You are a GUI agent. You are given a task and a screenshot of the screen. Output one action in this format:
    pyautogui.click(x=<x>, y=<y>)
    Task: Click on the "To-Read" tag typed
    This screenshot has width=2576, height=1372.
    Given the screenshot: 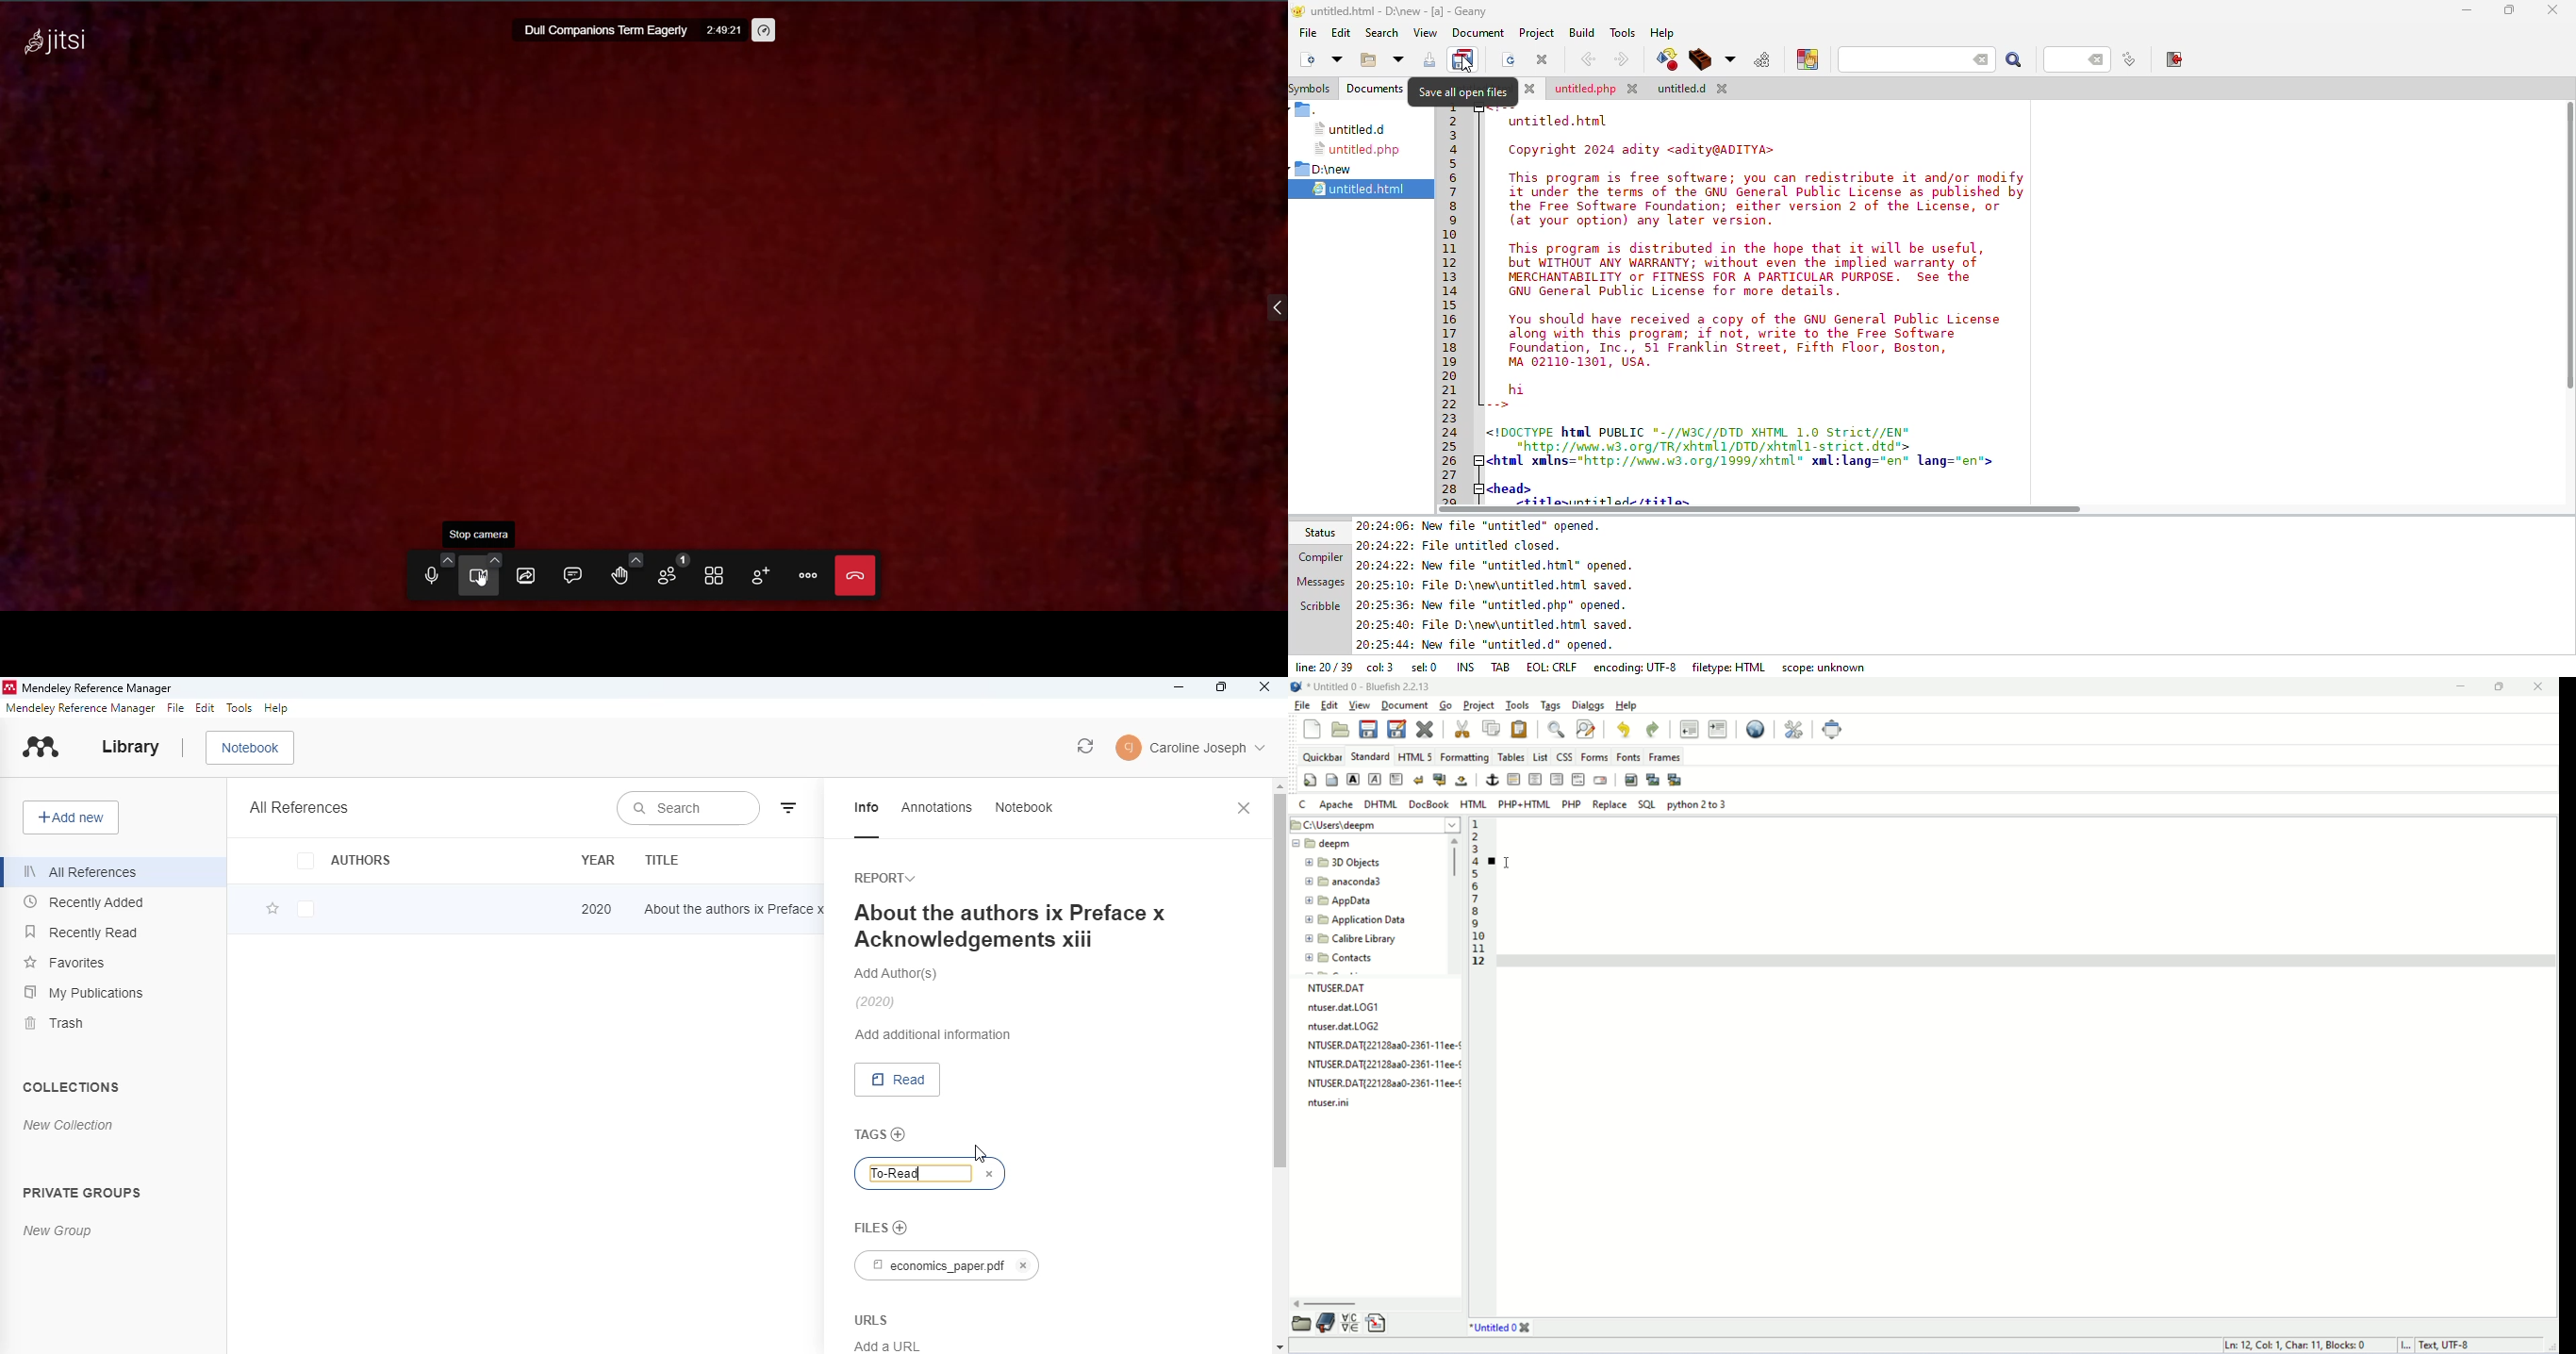 What is the action you would take?
    pyautogui.click(x=913, y=1174)
    